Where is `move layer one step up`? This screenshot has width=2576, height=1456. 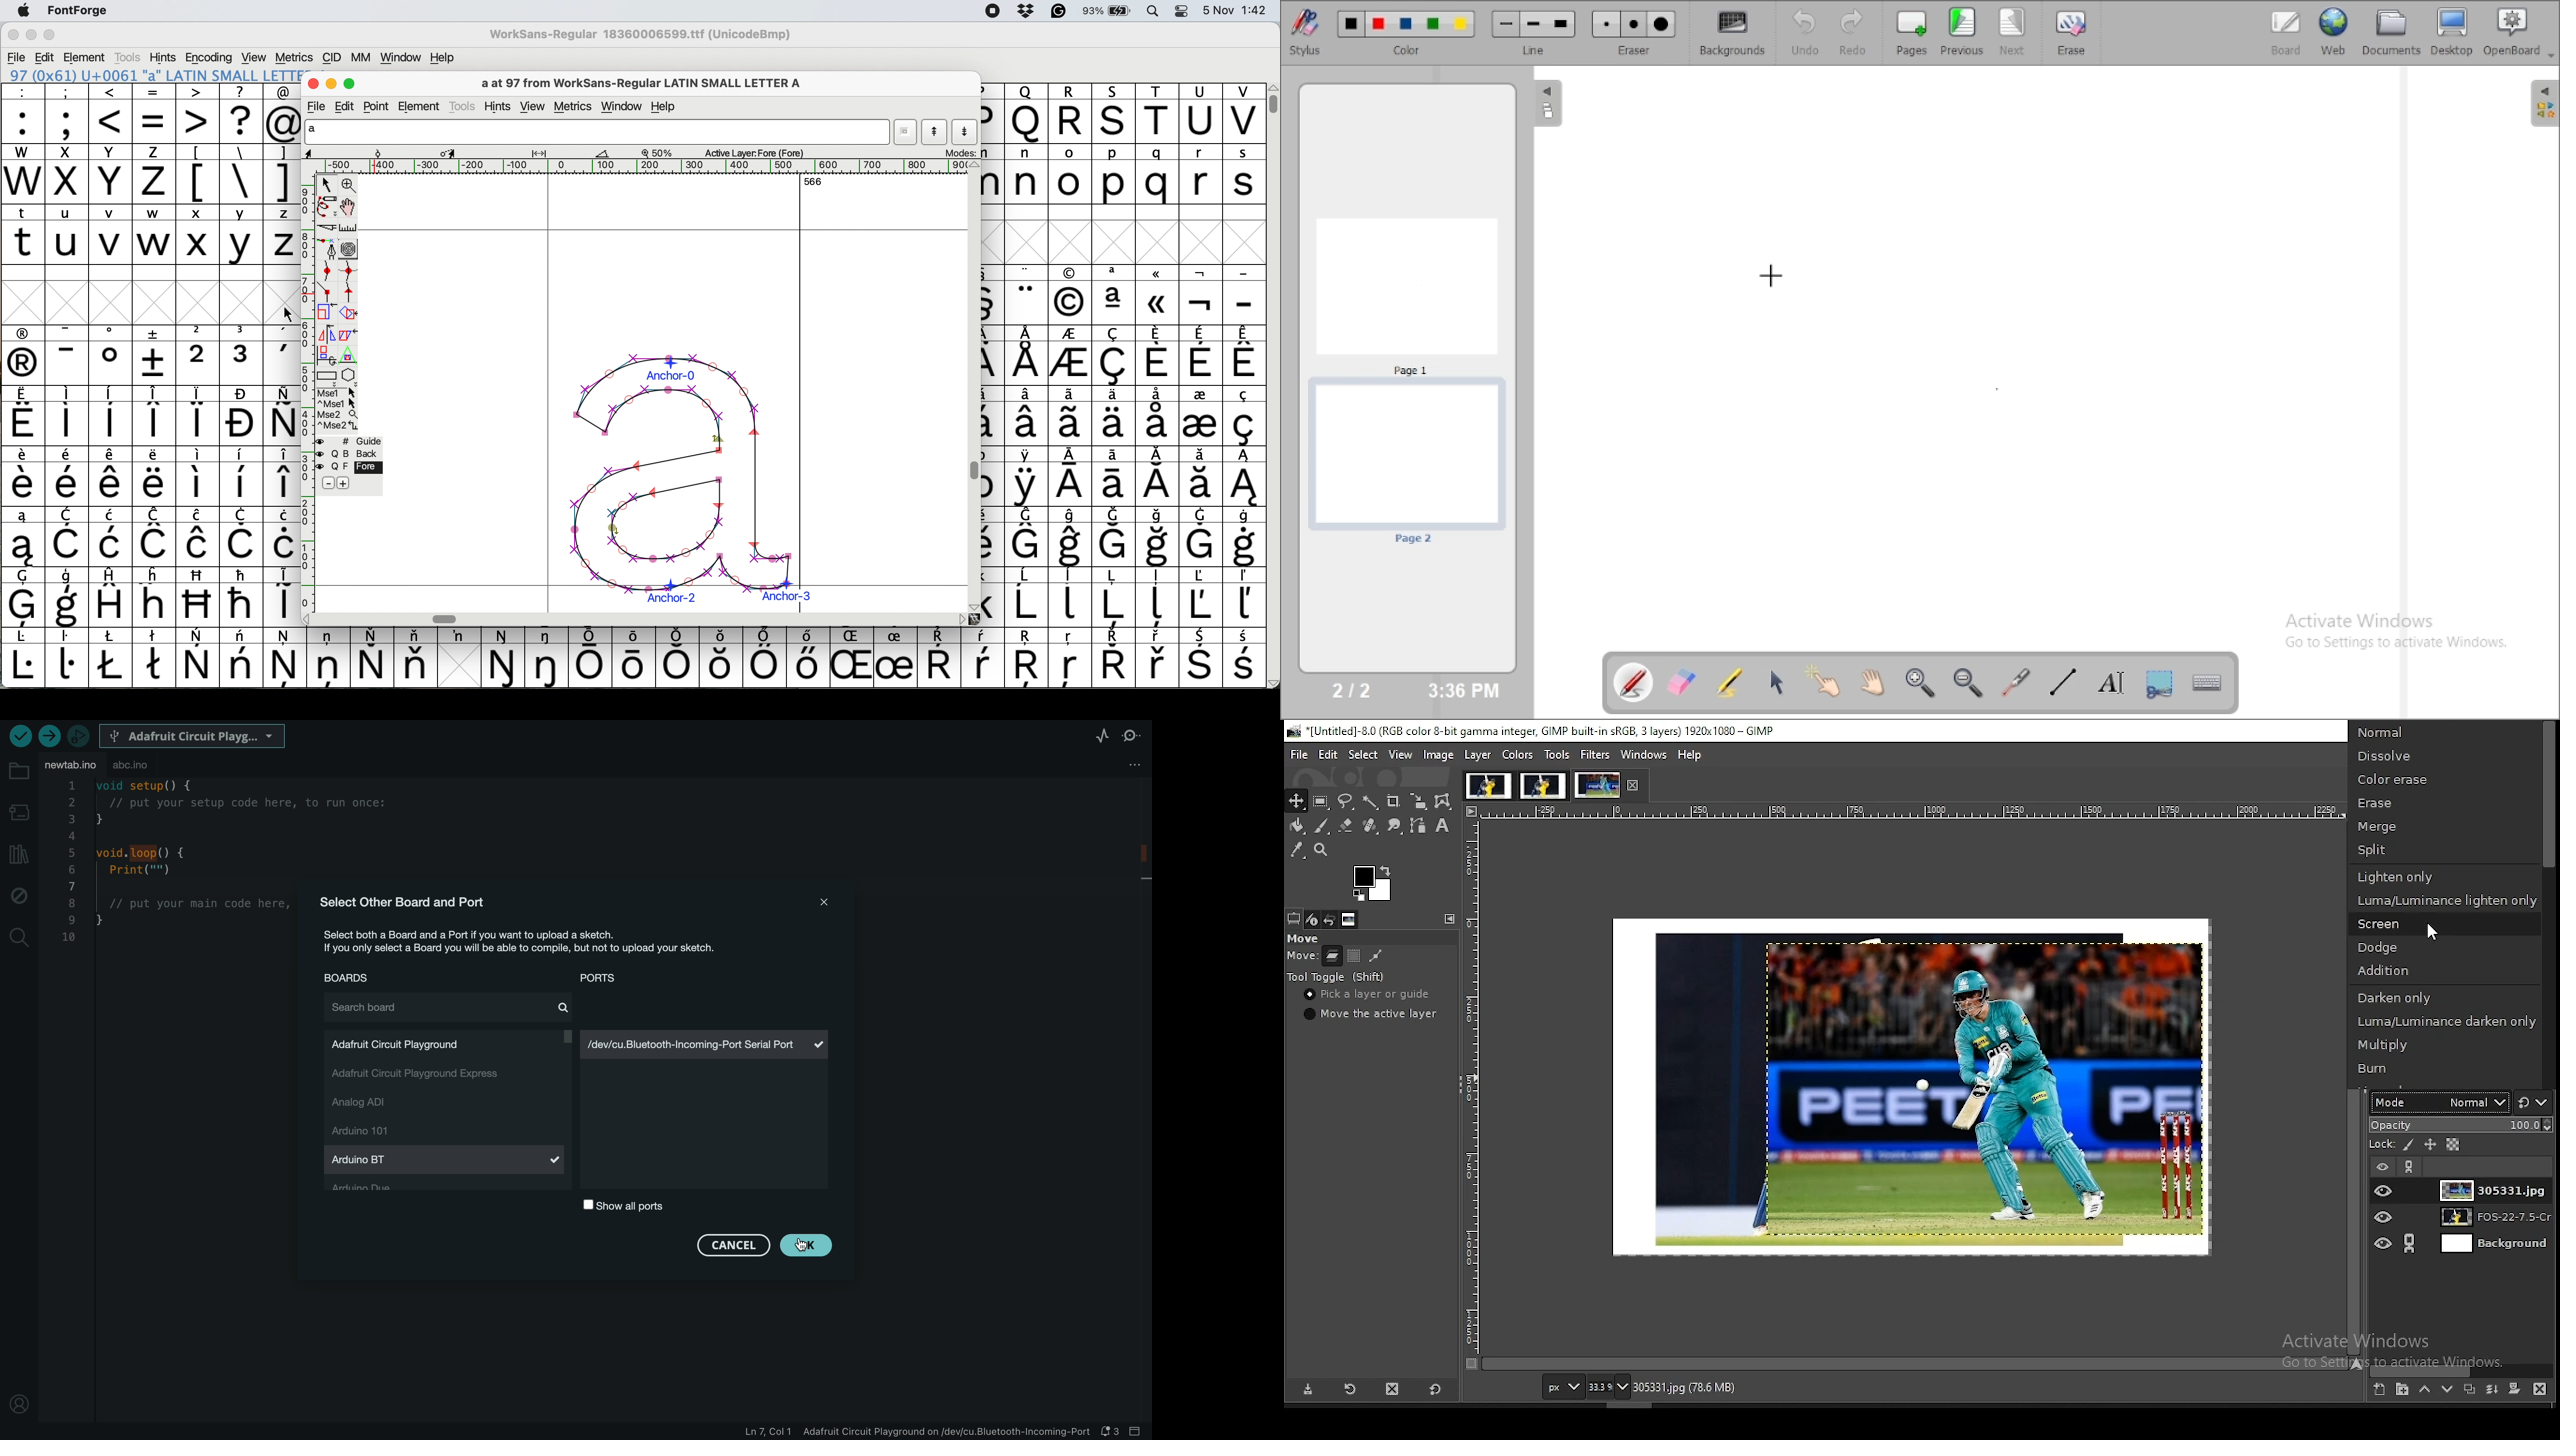
move layer one step up is located at coordinates (2426, 1389).